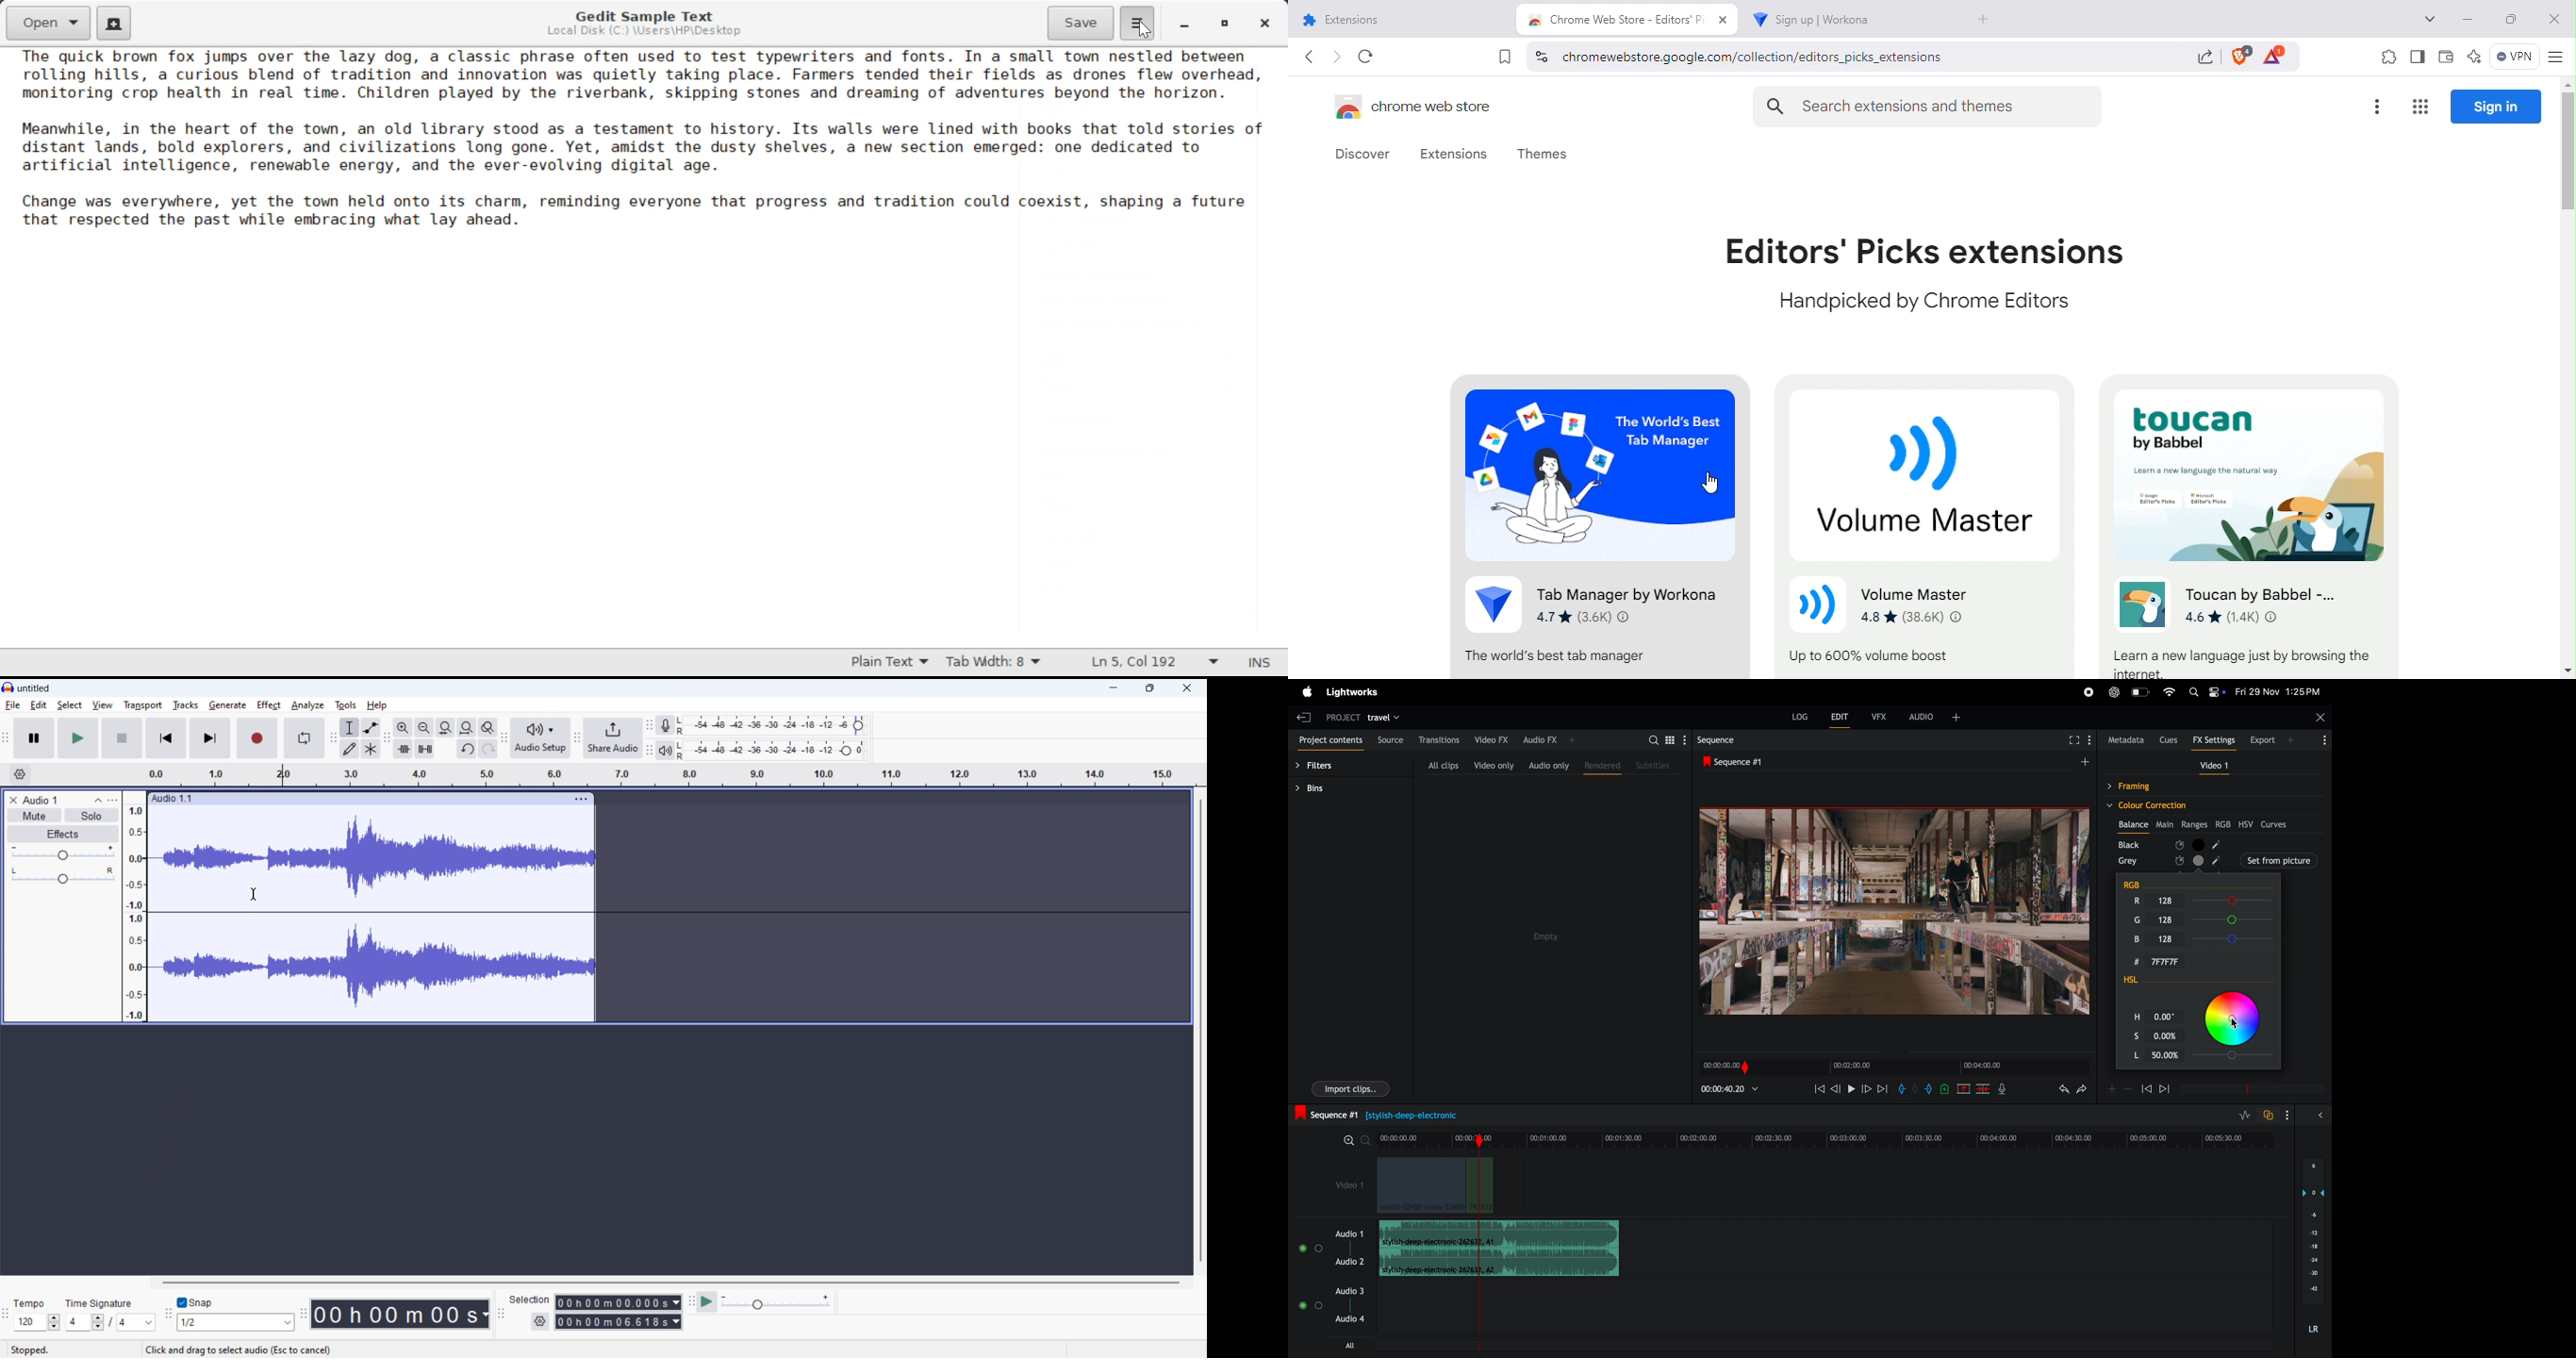 This screenshot has width=2576, height=1372. Describe the element at coordinates (2235, 939) in the screenshot. I see `B Slider` at that location.